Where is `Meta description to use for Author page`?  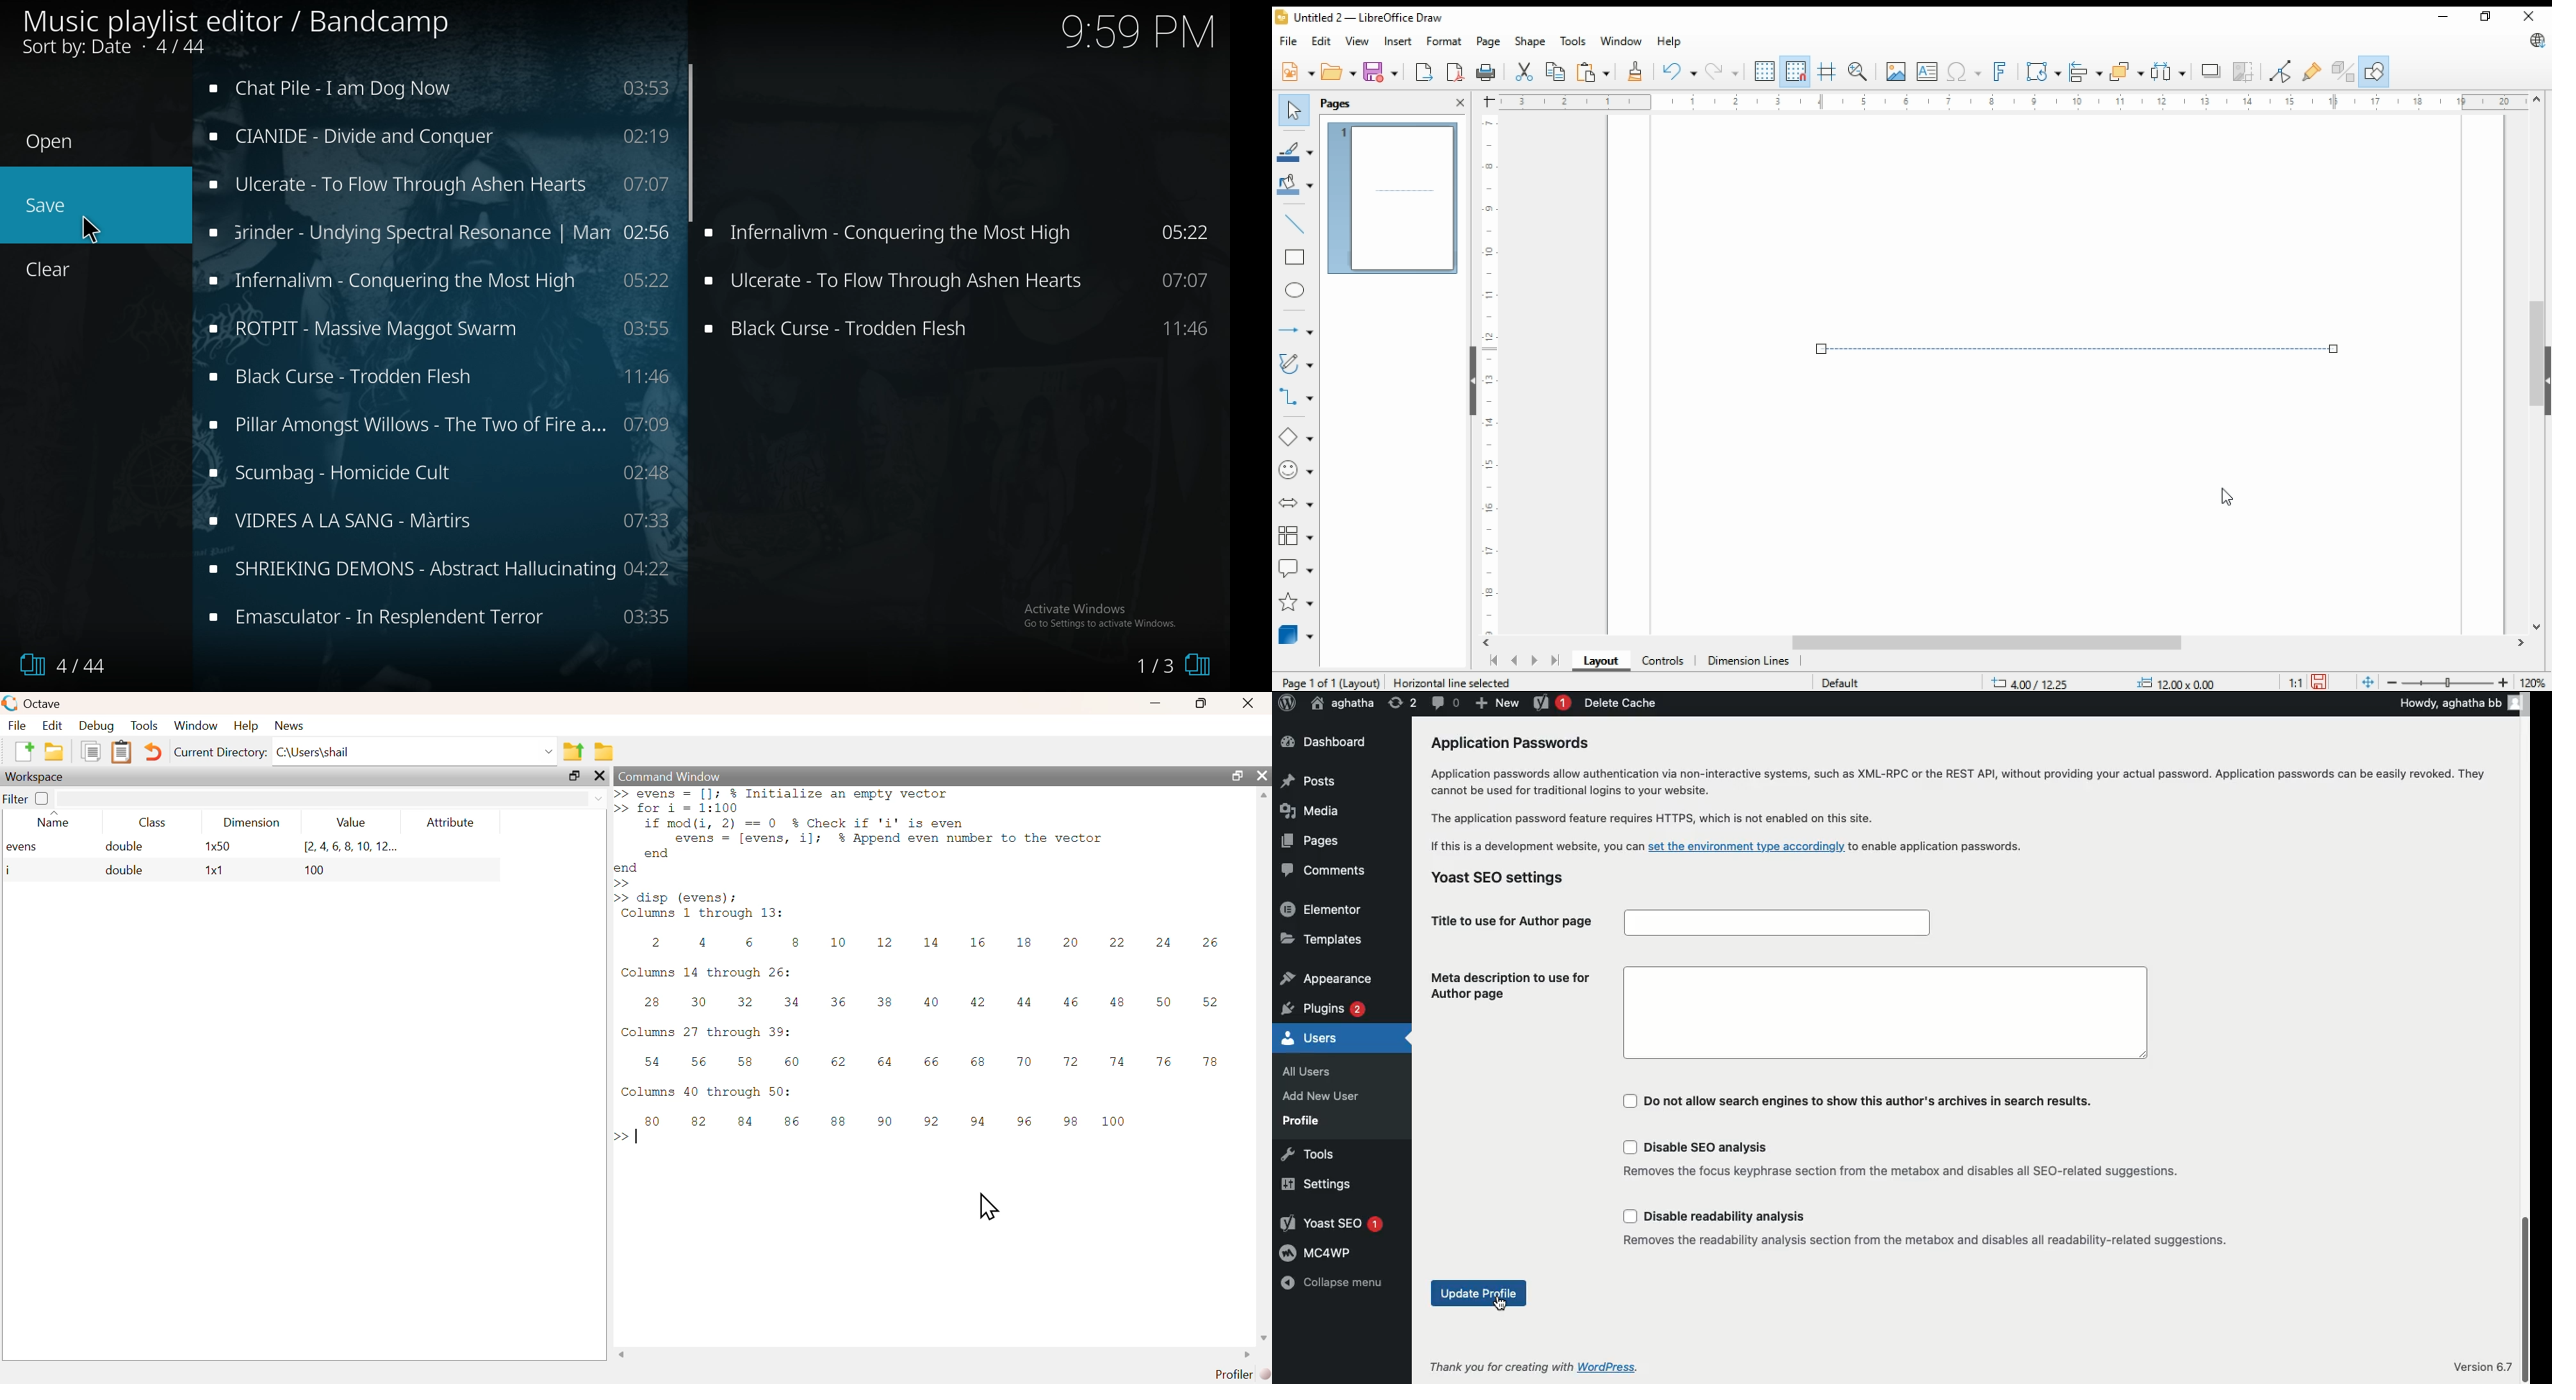
Meta description to use for Author page is located at coordinates (1797, 1013).